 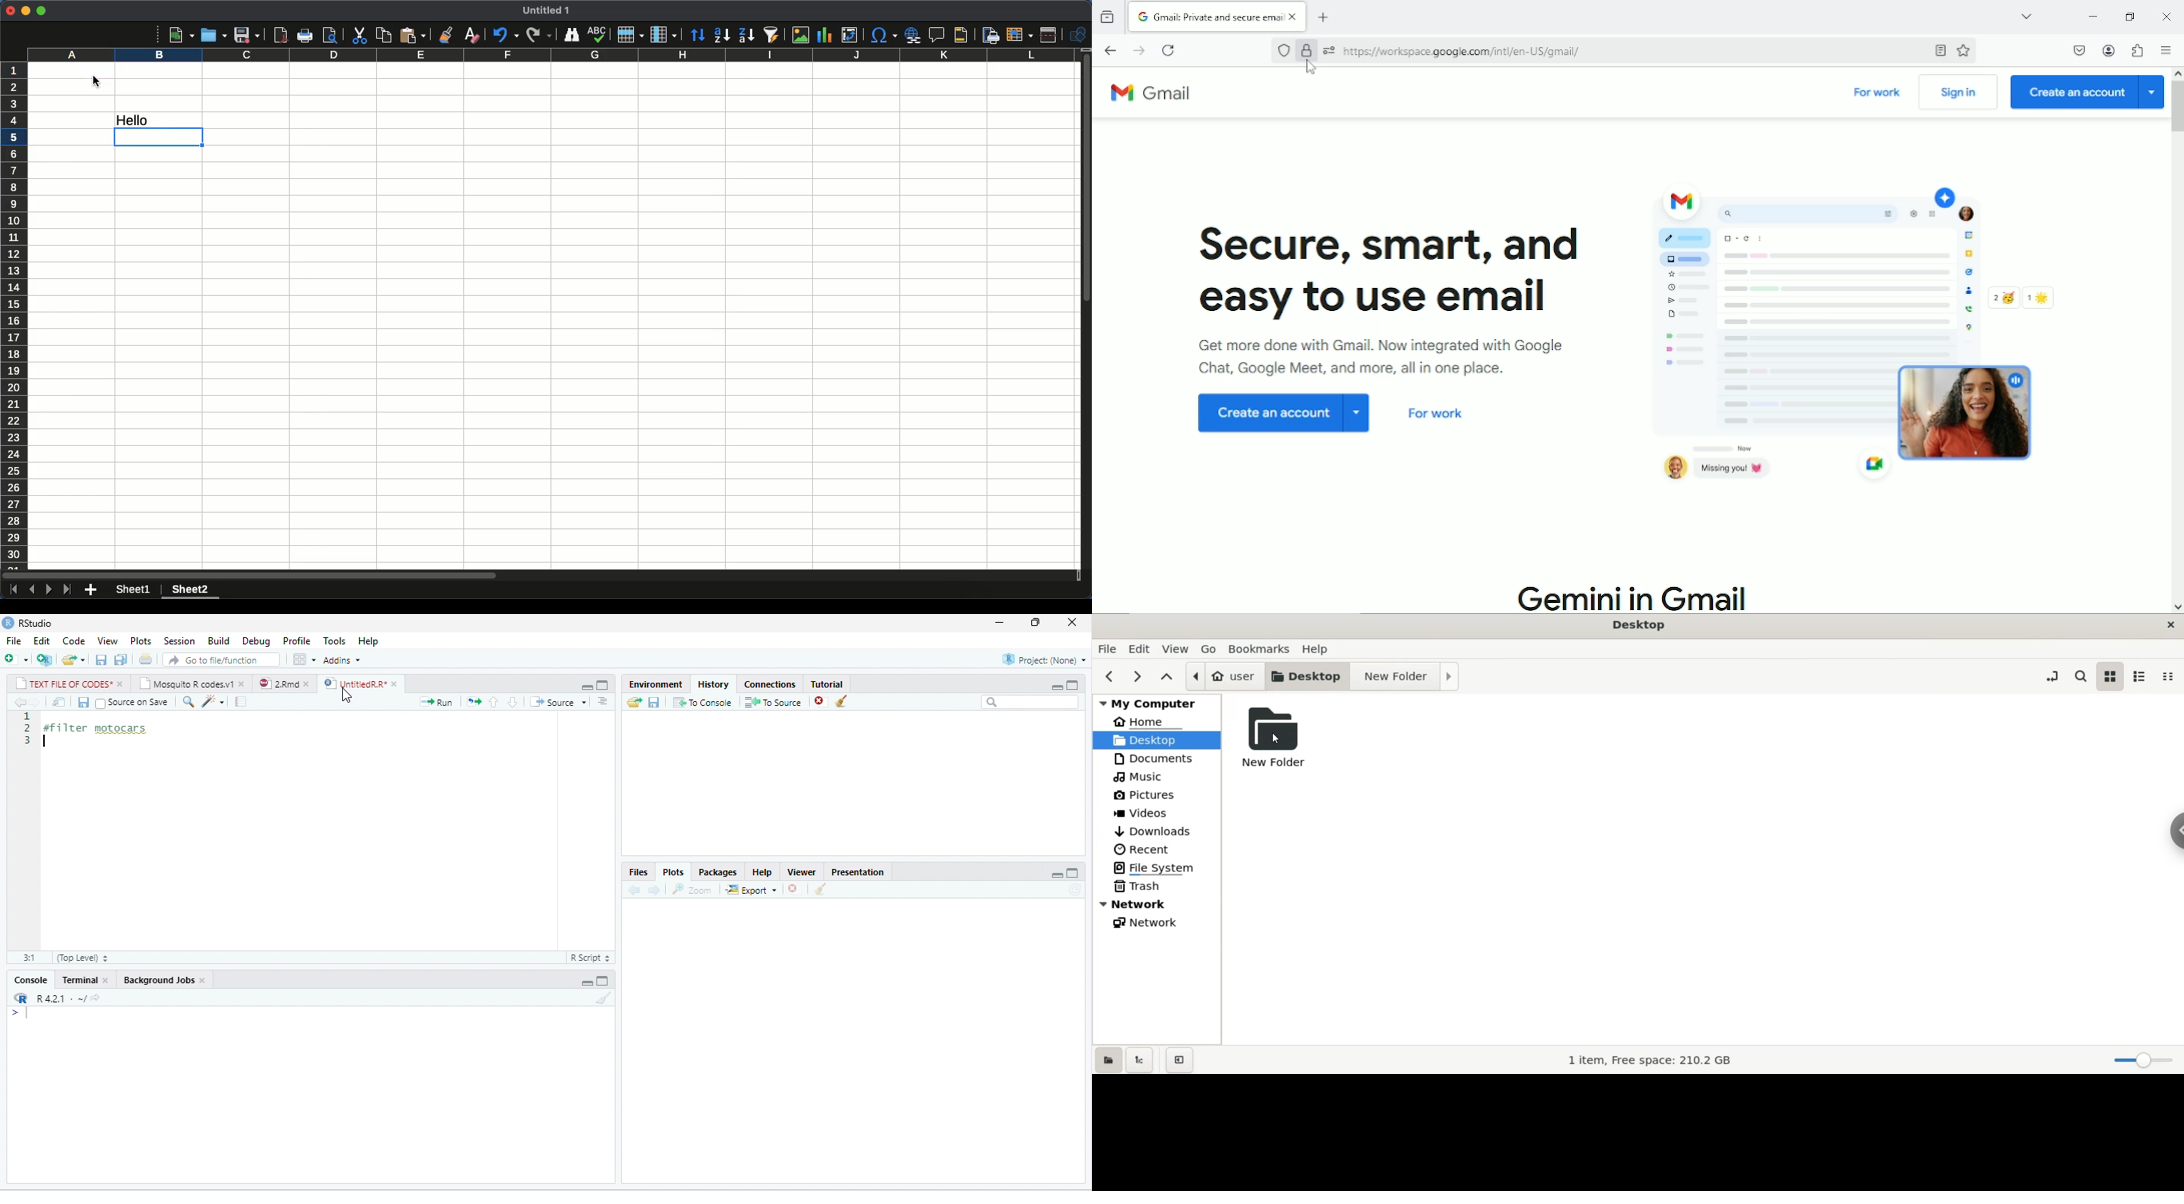 I want to click on maximize, so click(x=602, y=685).